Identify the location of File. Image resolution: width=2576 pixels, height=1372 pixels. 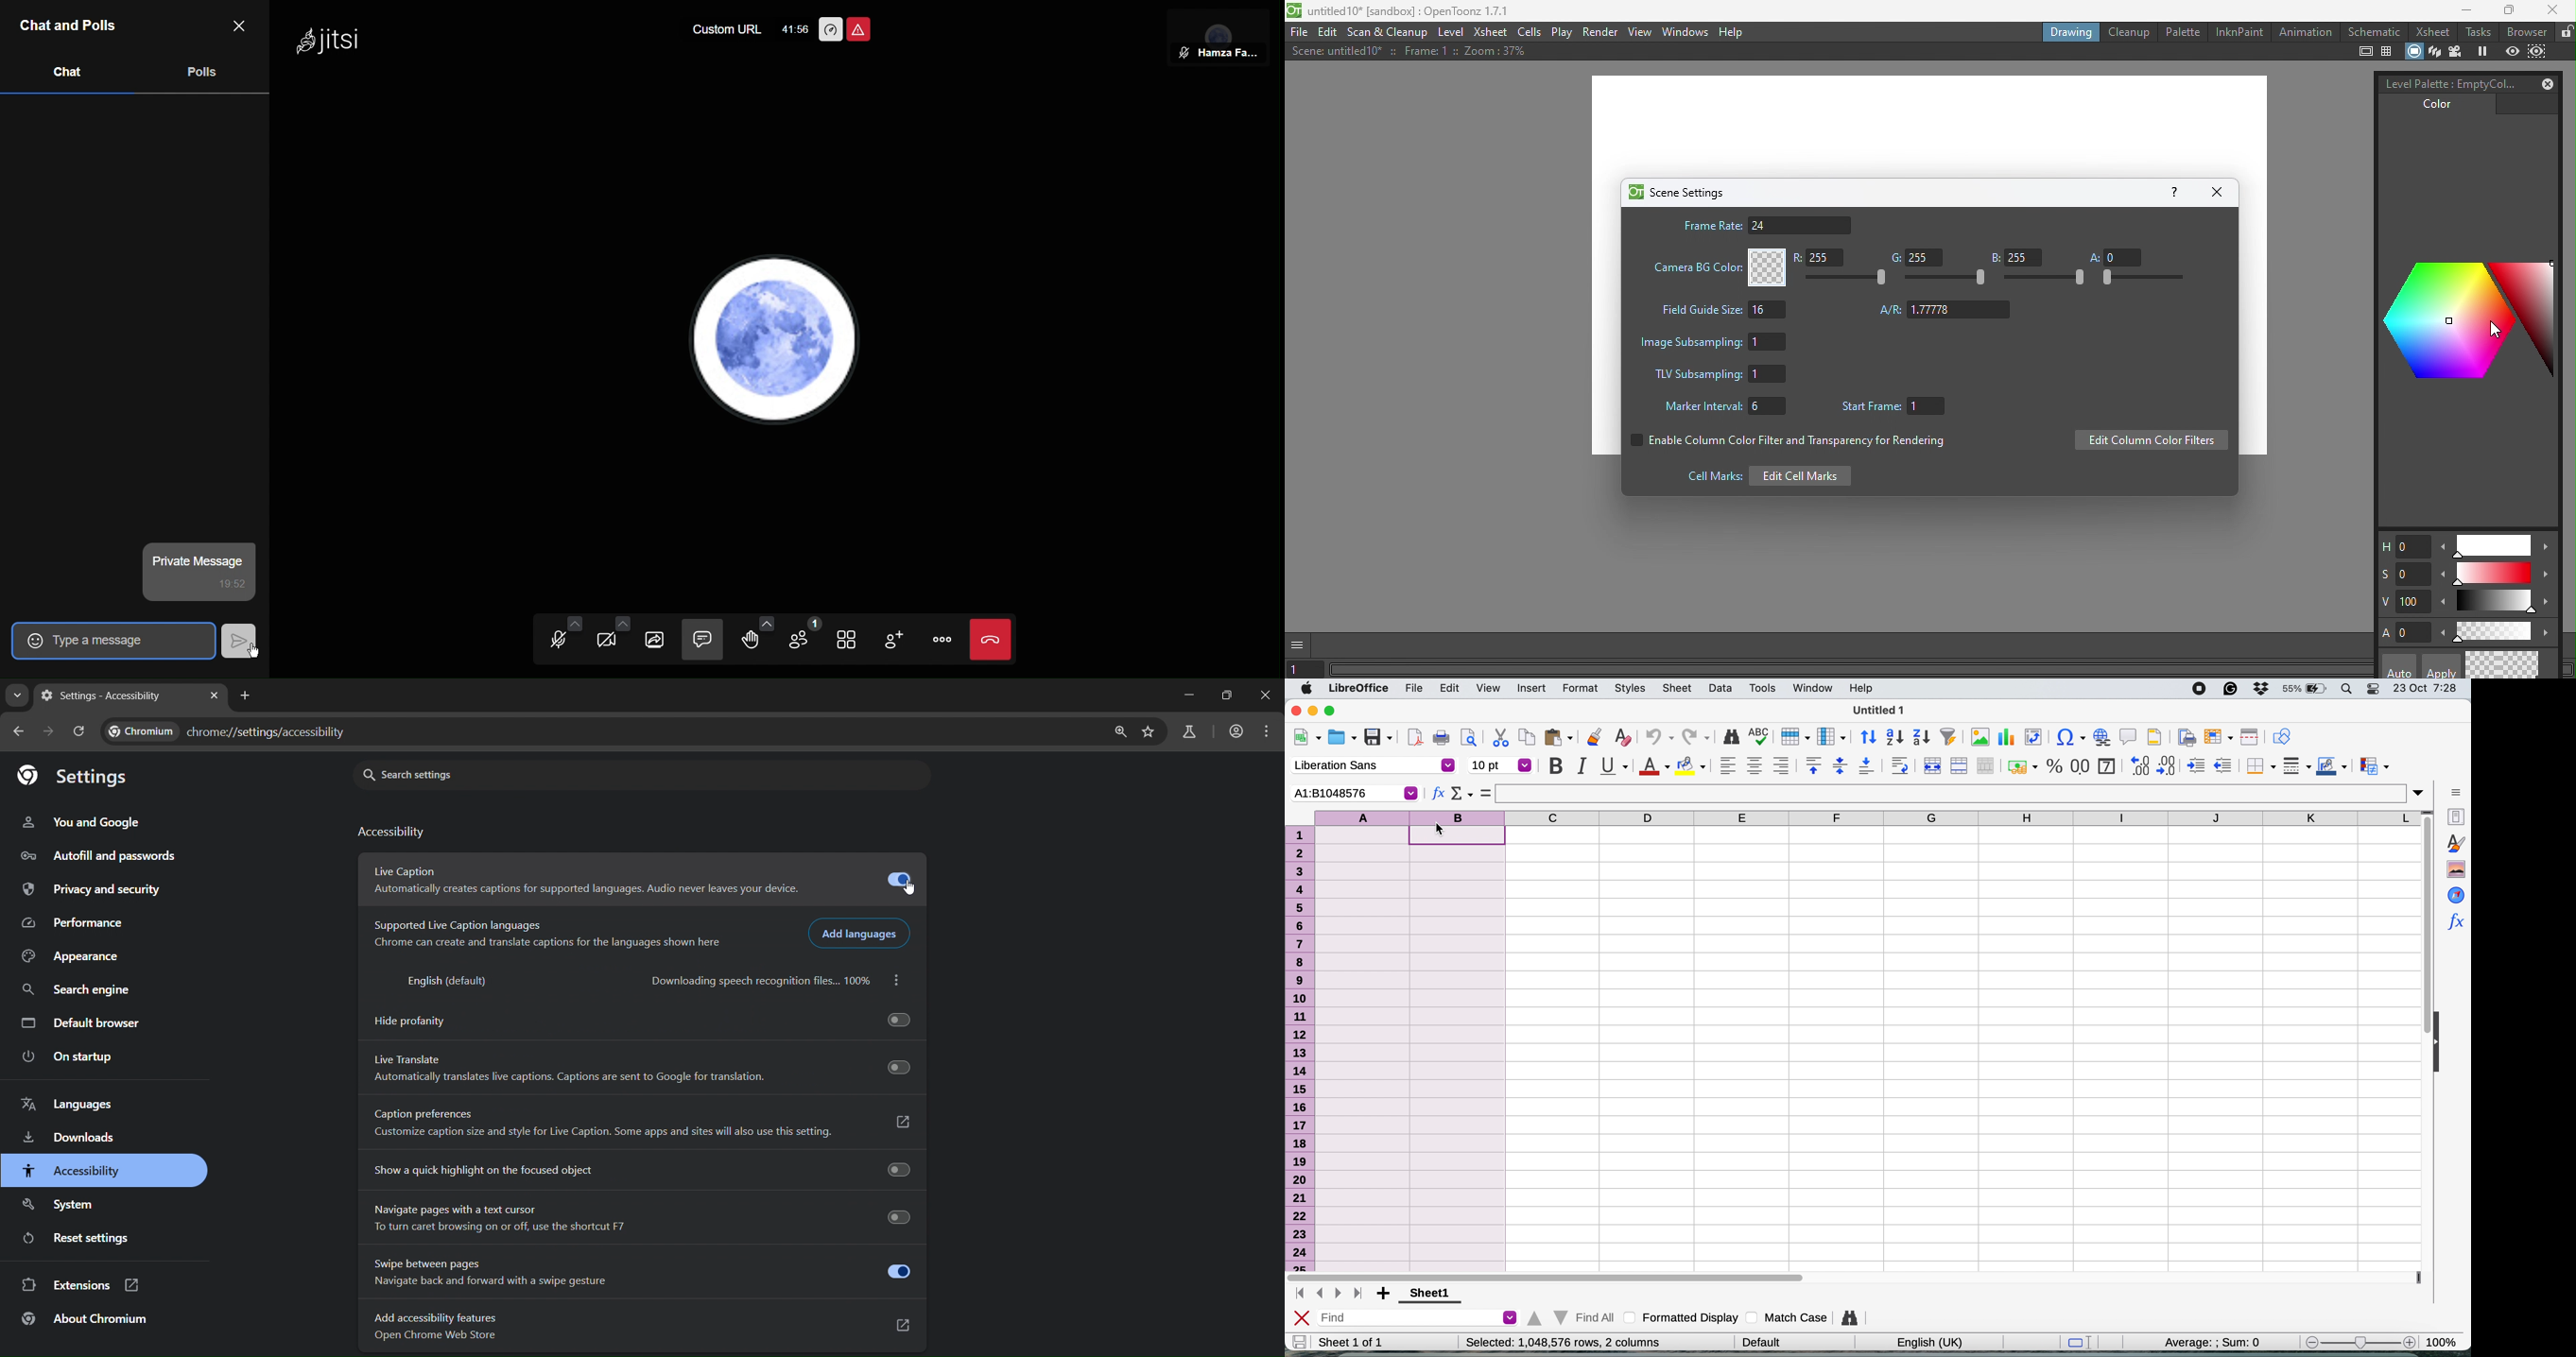
(1299, 33).